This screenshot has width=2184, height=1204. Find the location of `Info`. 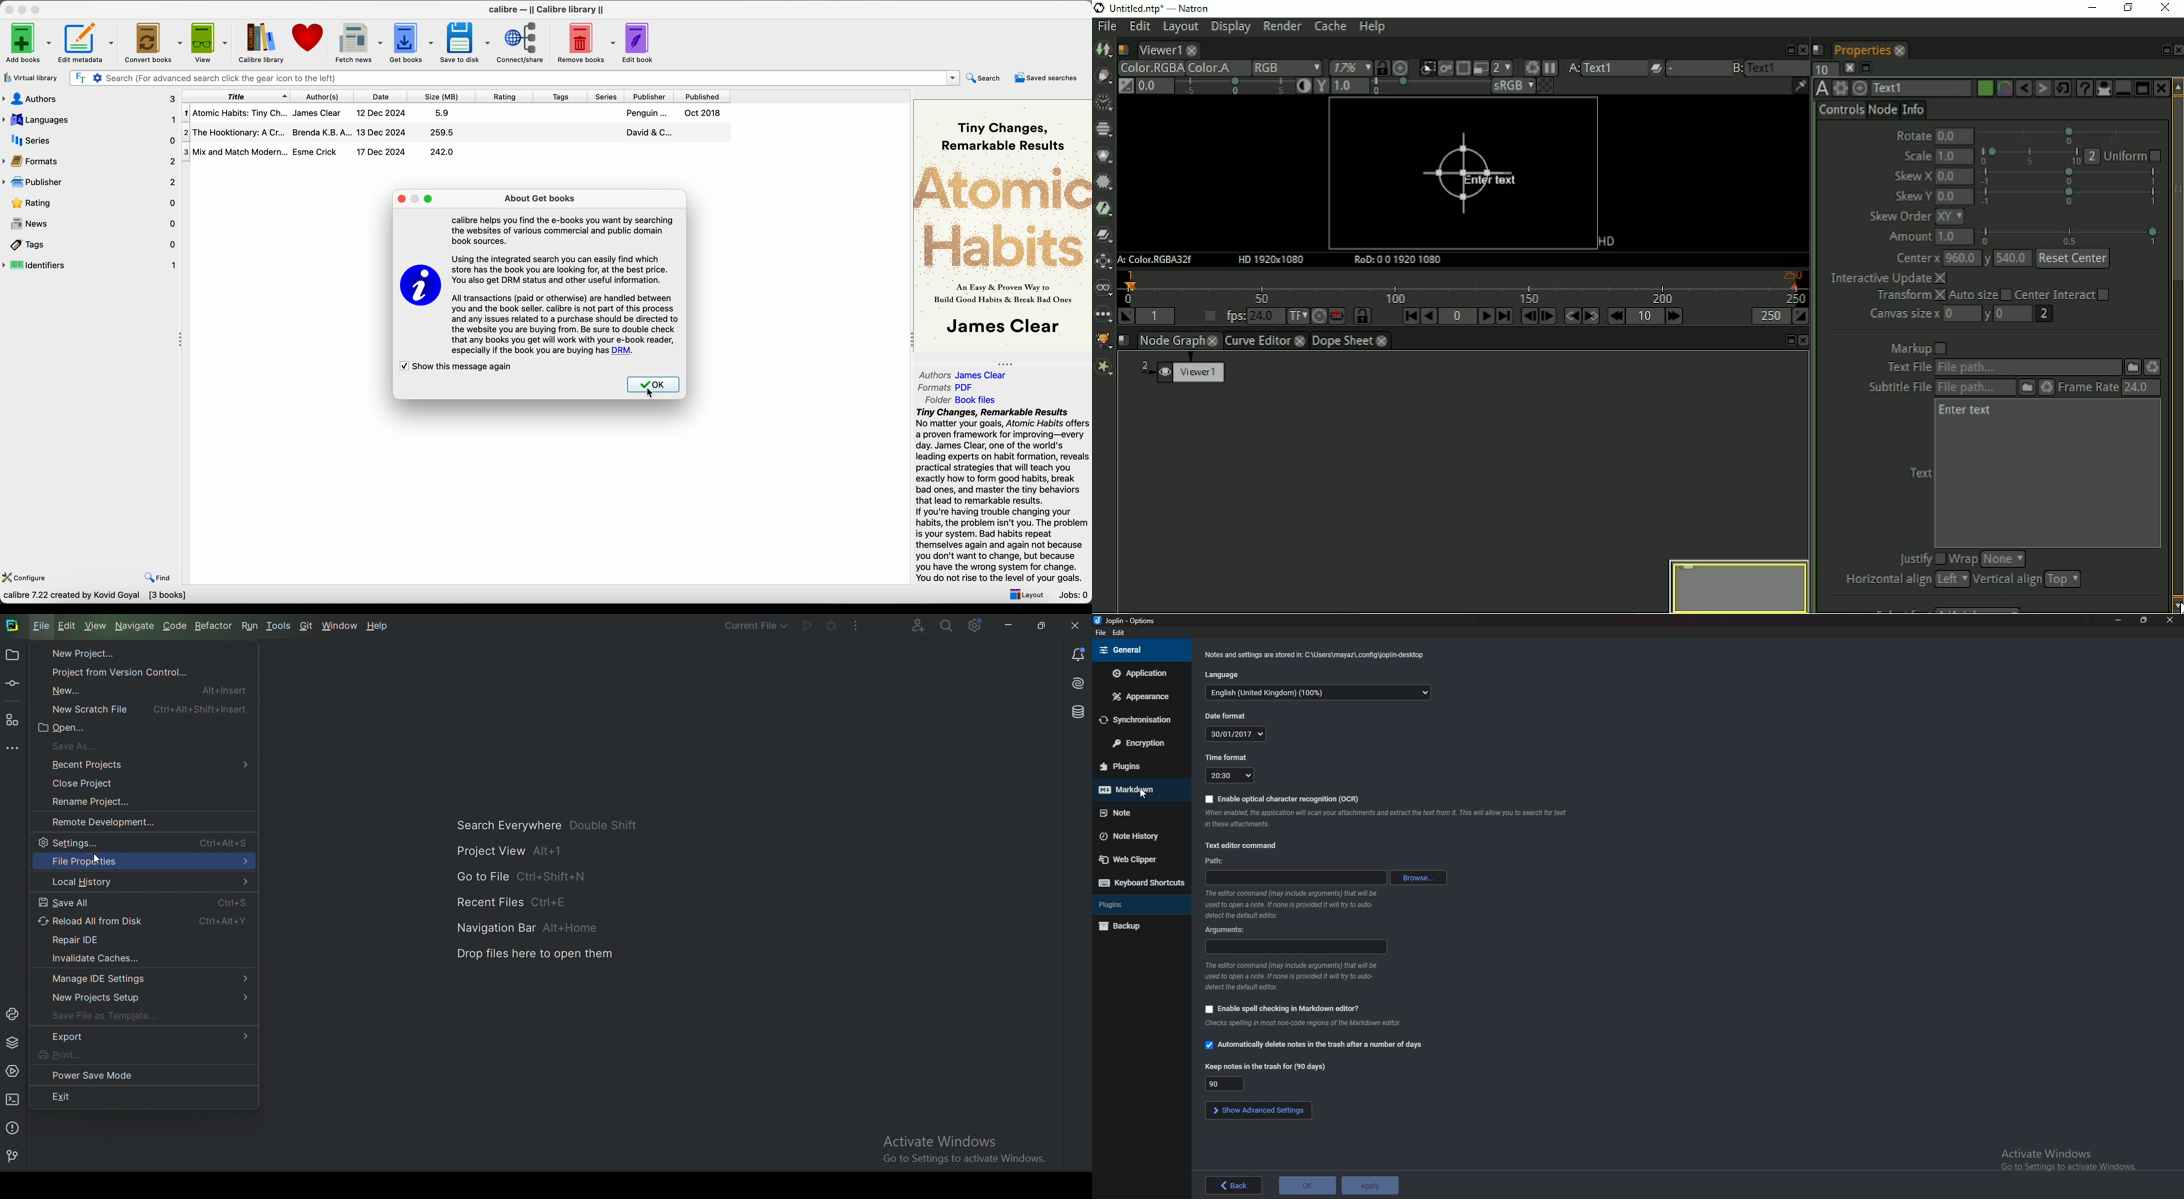

Info is located at coordinates (1389, 819).